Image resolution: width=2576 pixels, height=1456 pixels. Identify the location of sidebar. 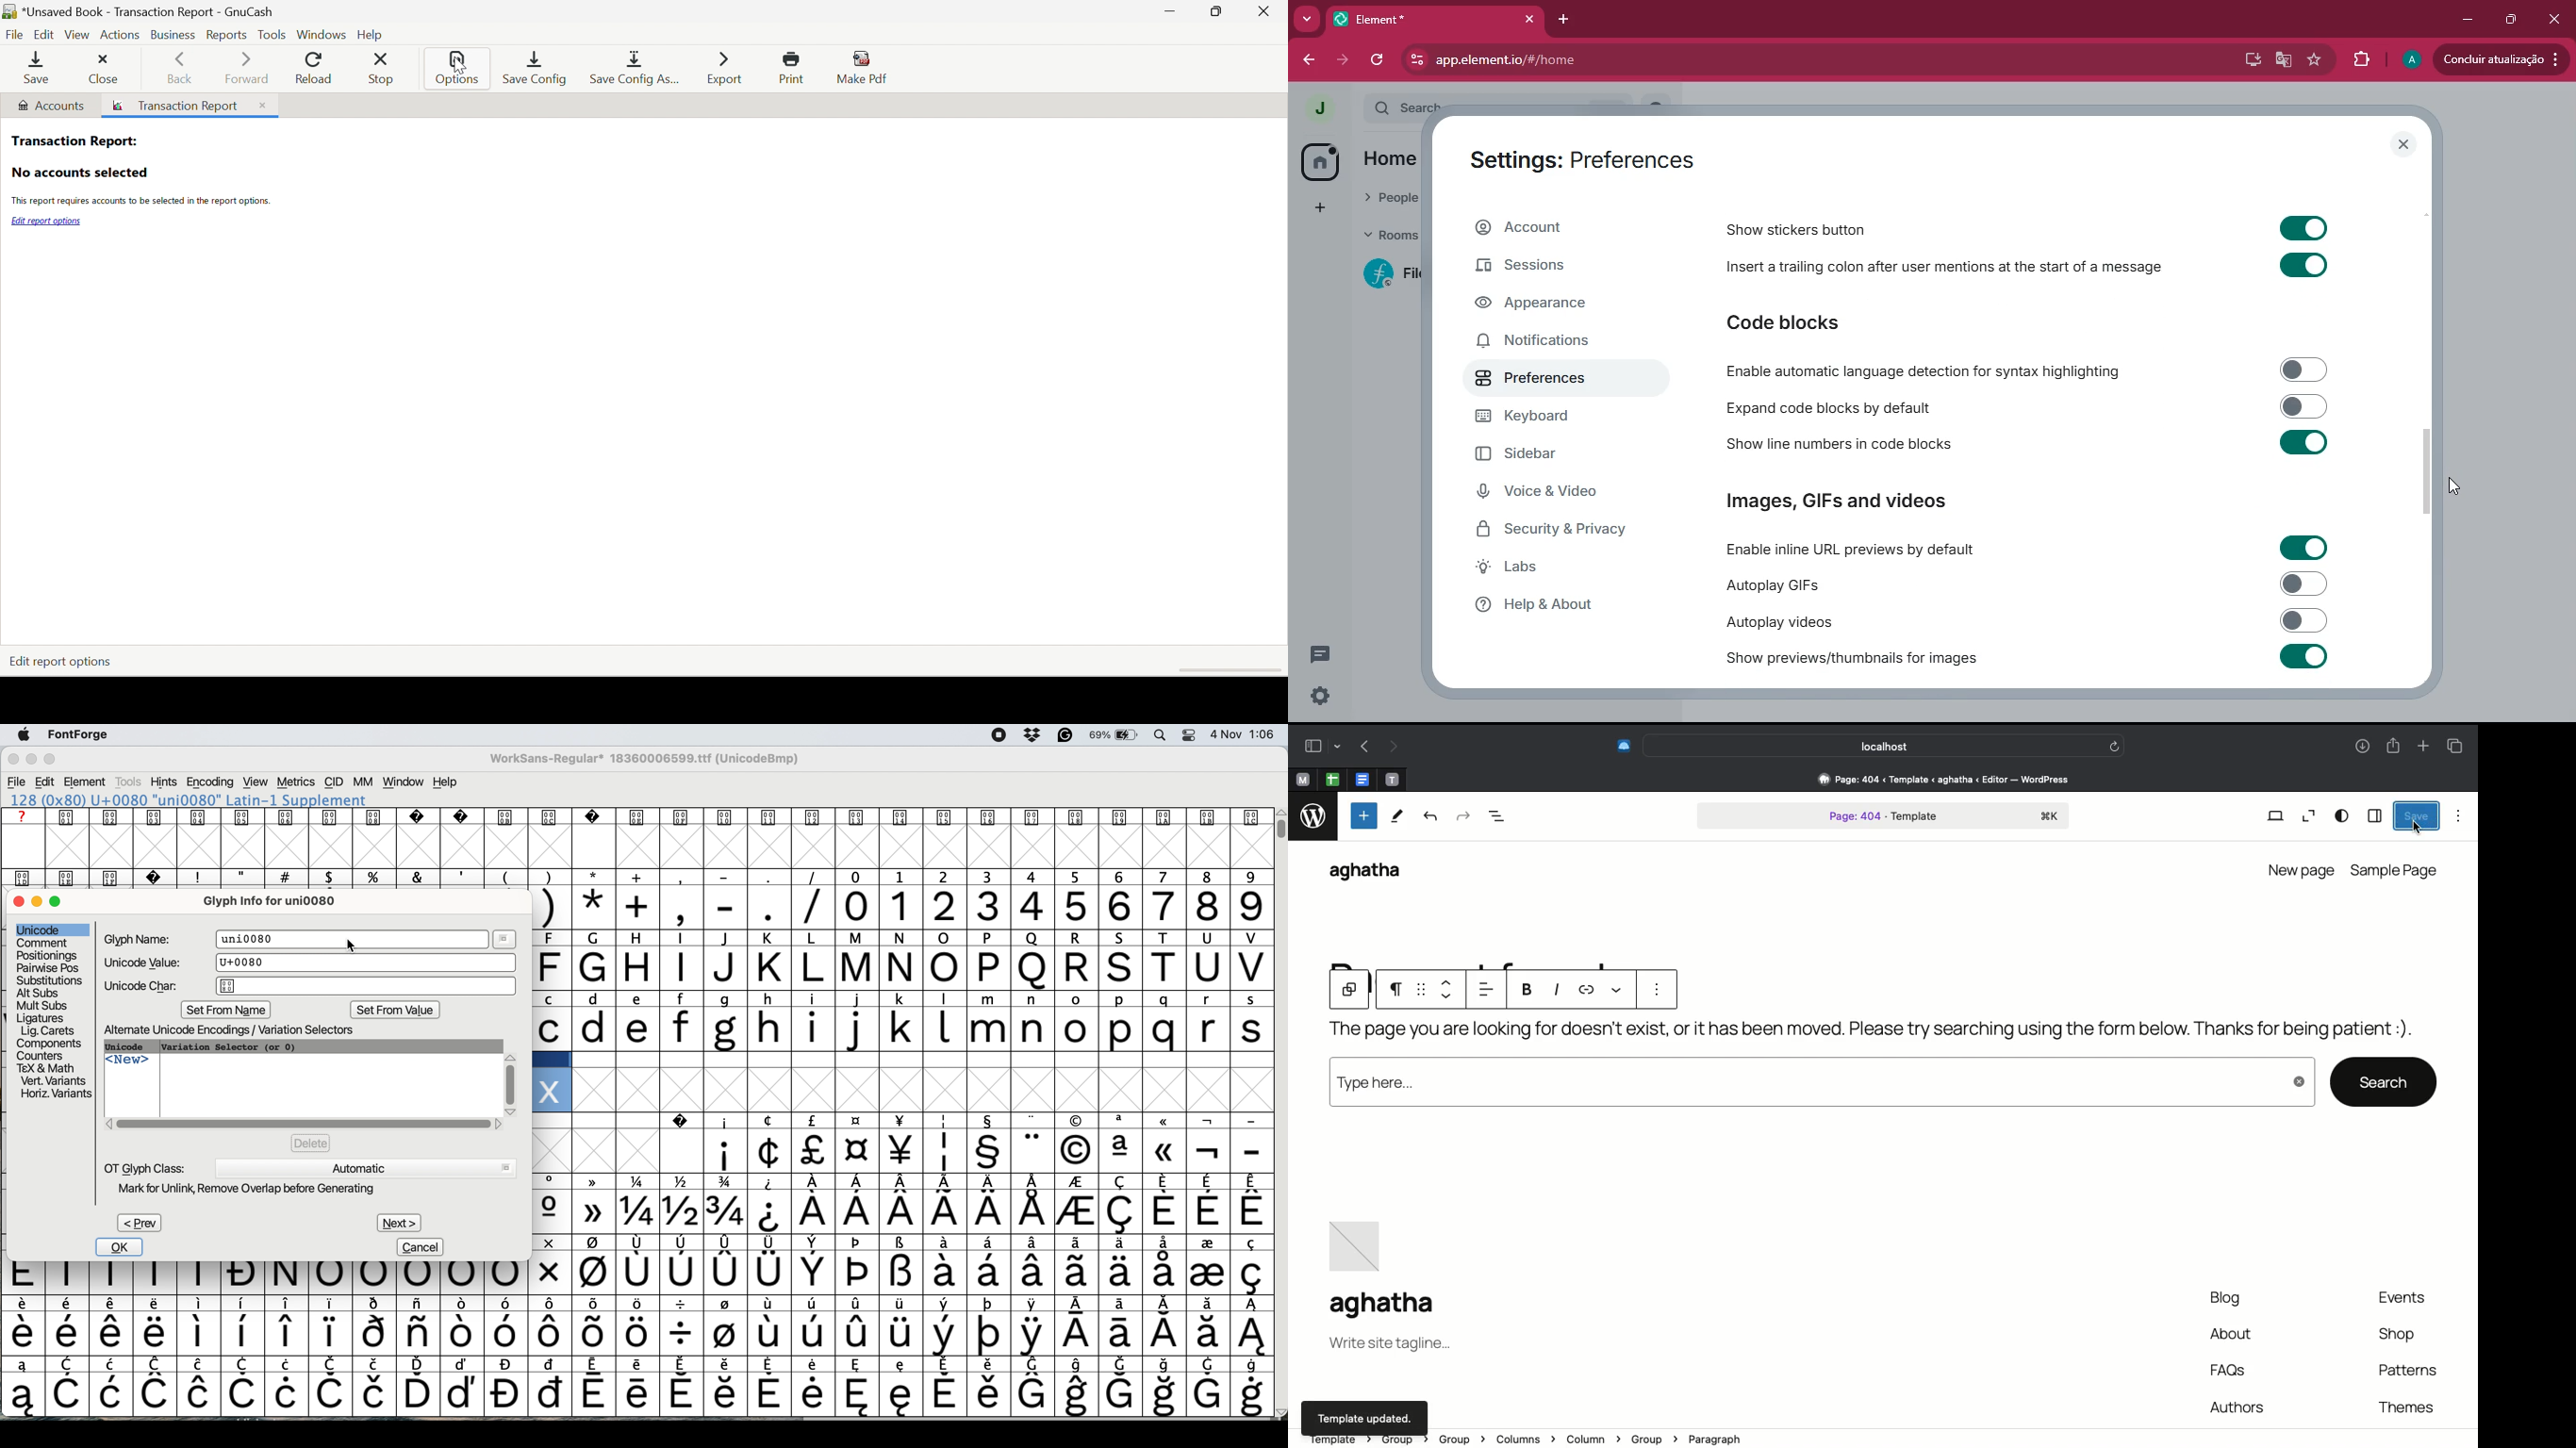
(1560, 458).